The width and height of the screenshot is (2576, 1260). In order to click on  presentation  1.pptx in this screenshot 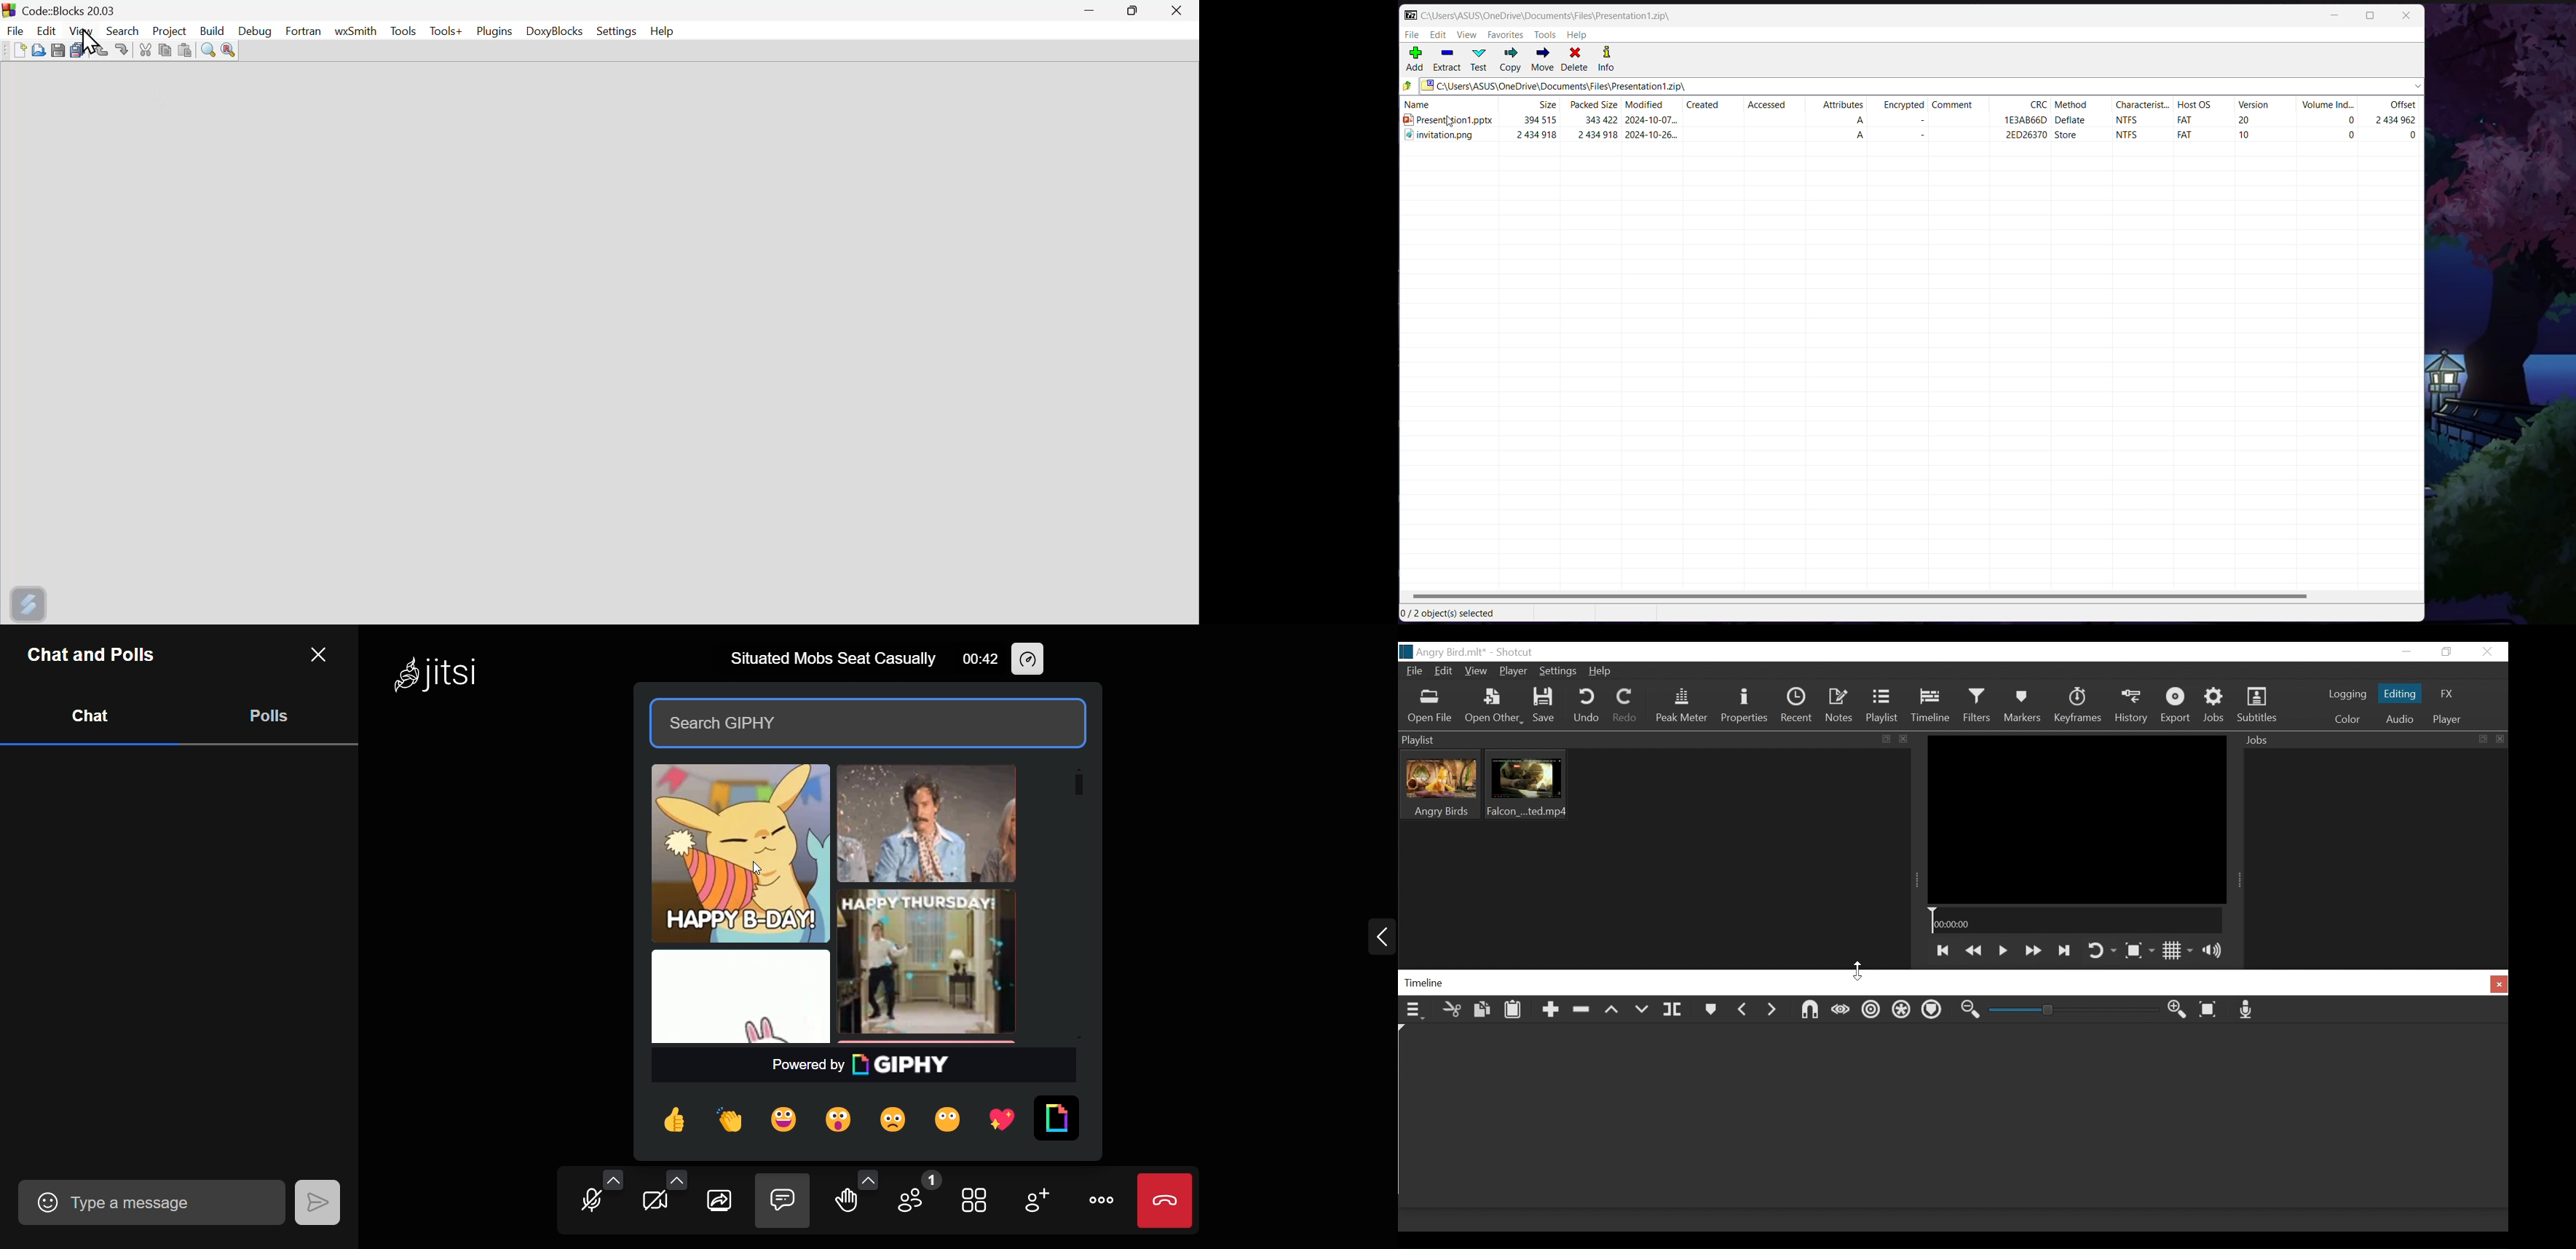, I will do `click(1448, 121)`.